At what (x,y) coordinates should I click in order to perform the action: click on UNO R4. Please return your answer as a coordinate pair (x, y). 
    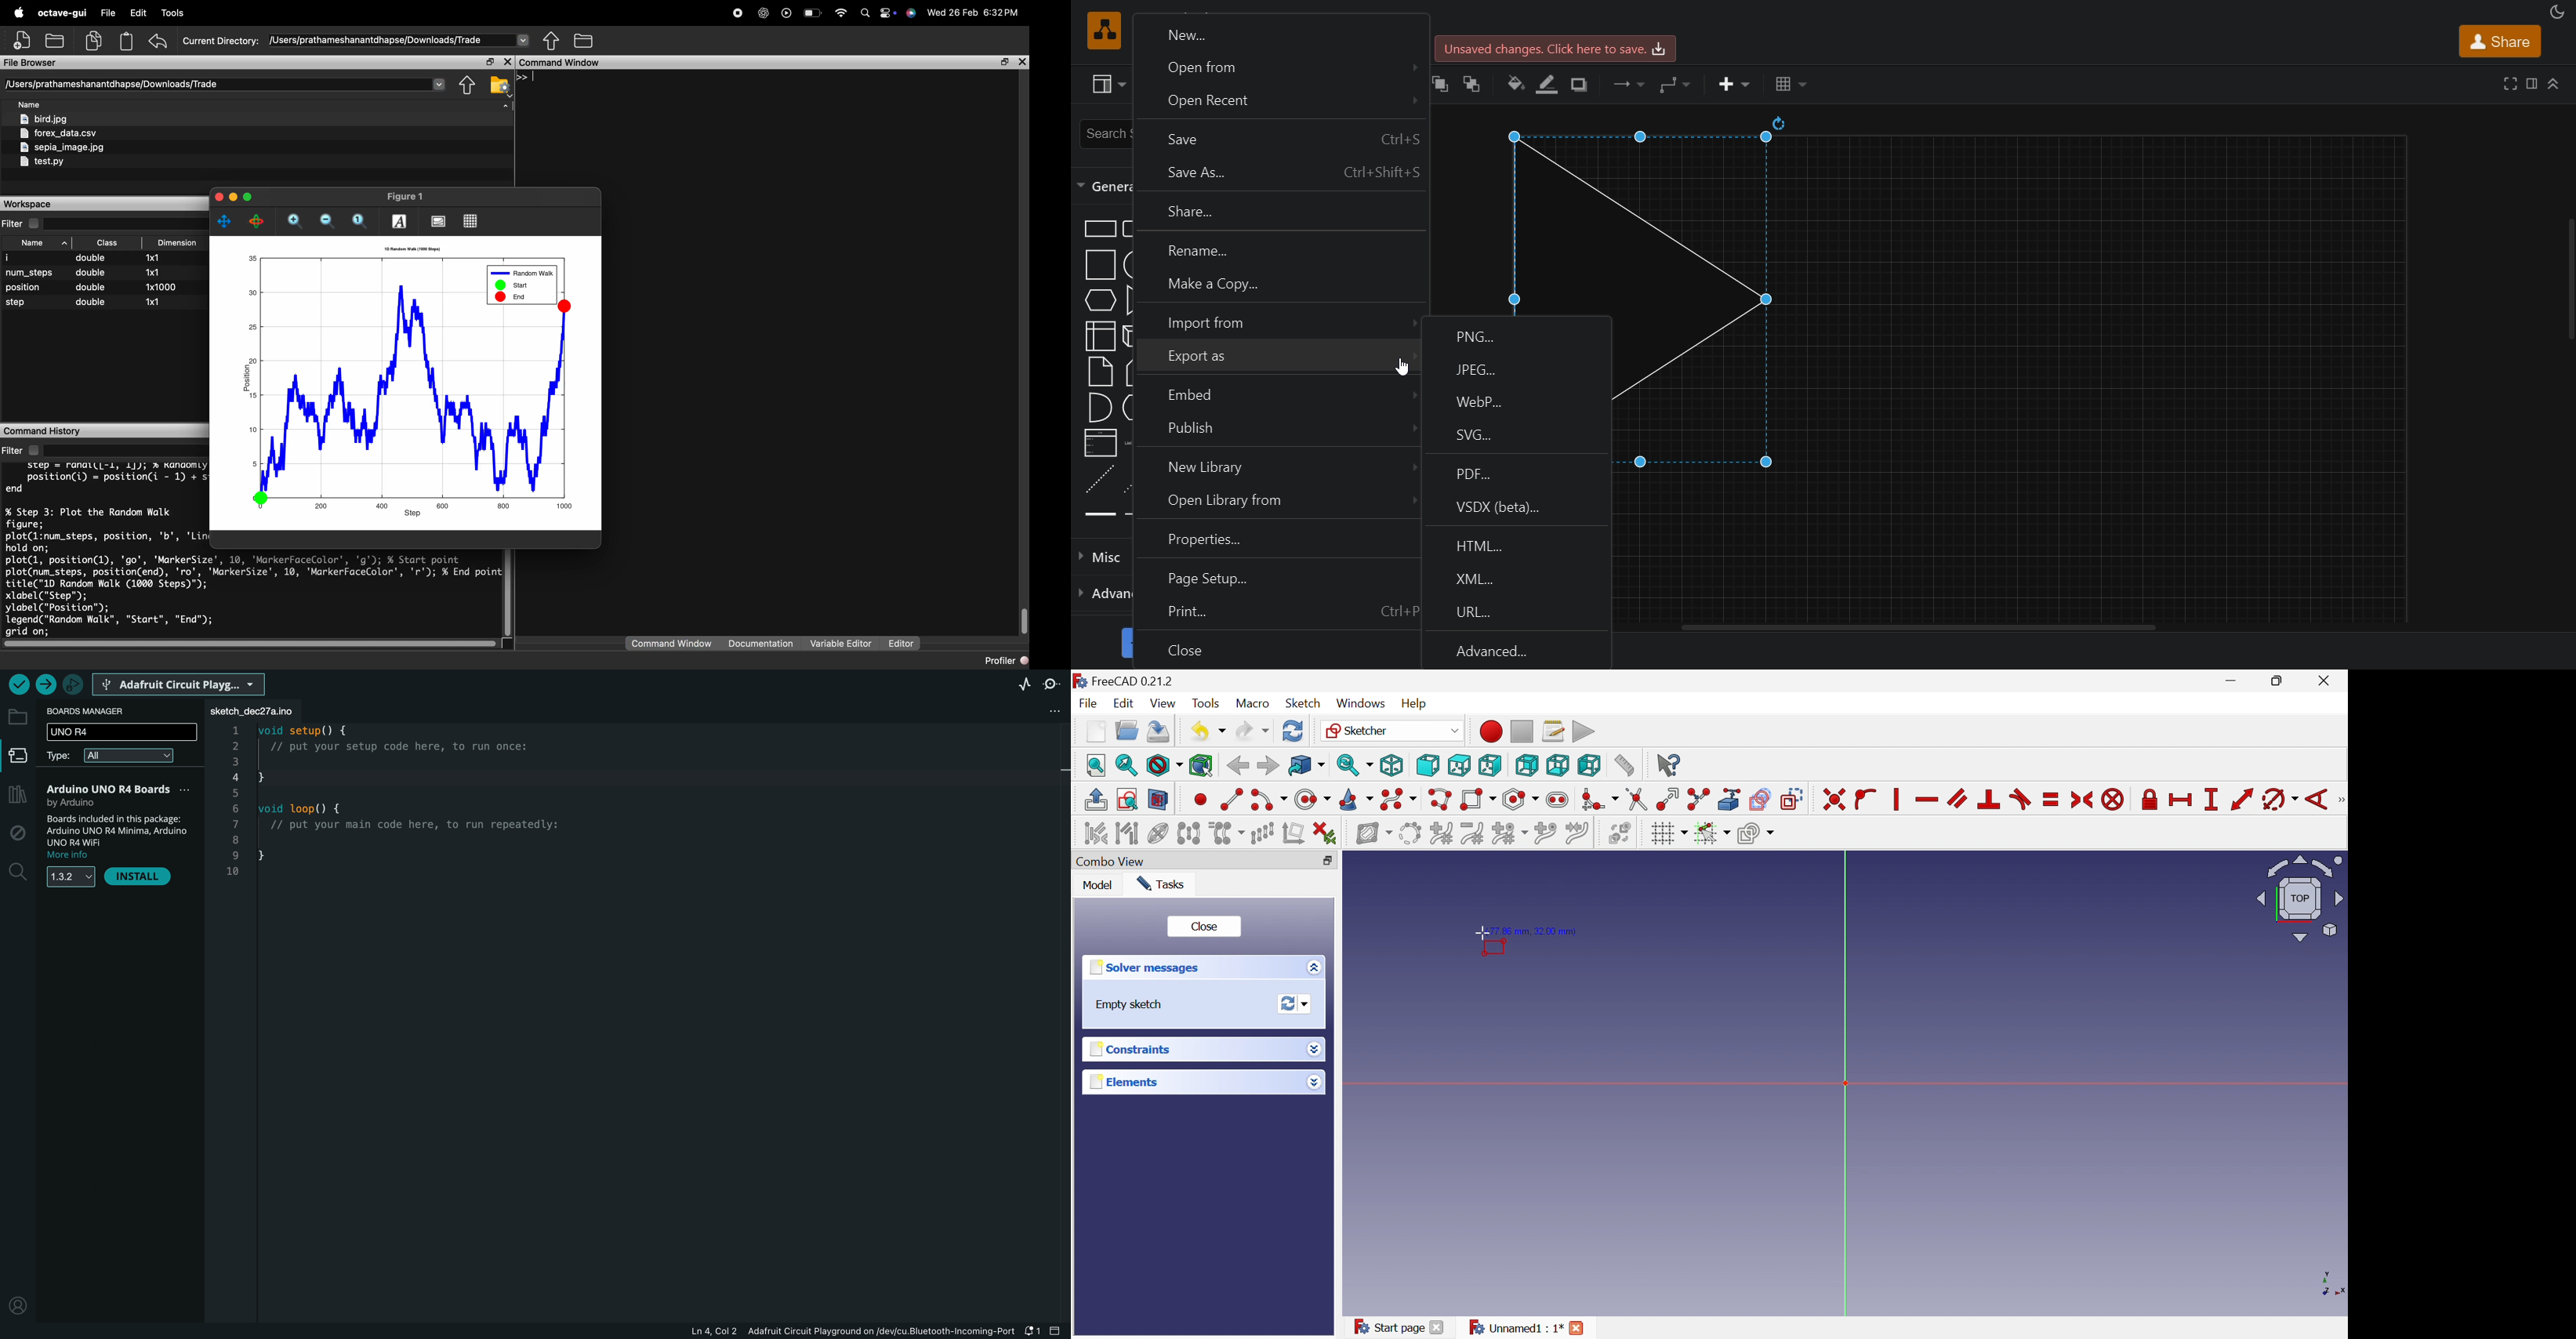
    Looking at the image, I should click on (122, 732).